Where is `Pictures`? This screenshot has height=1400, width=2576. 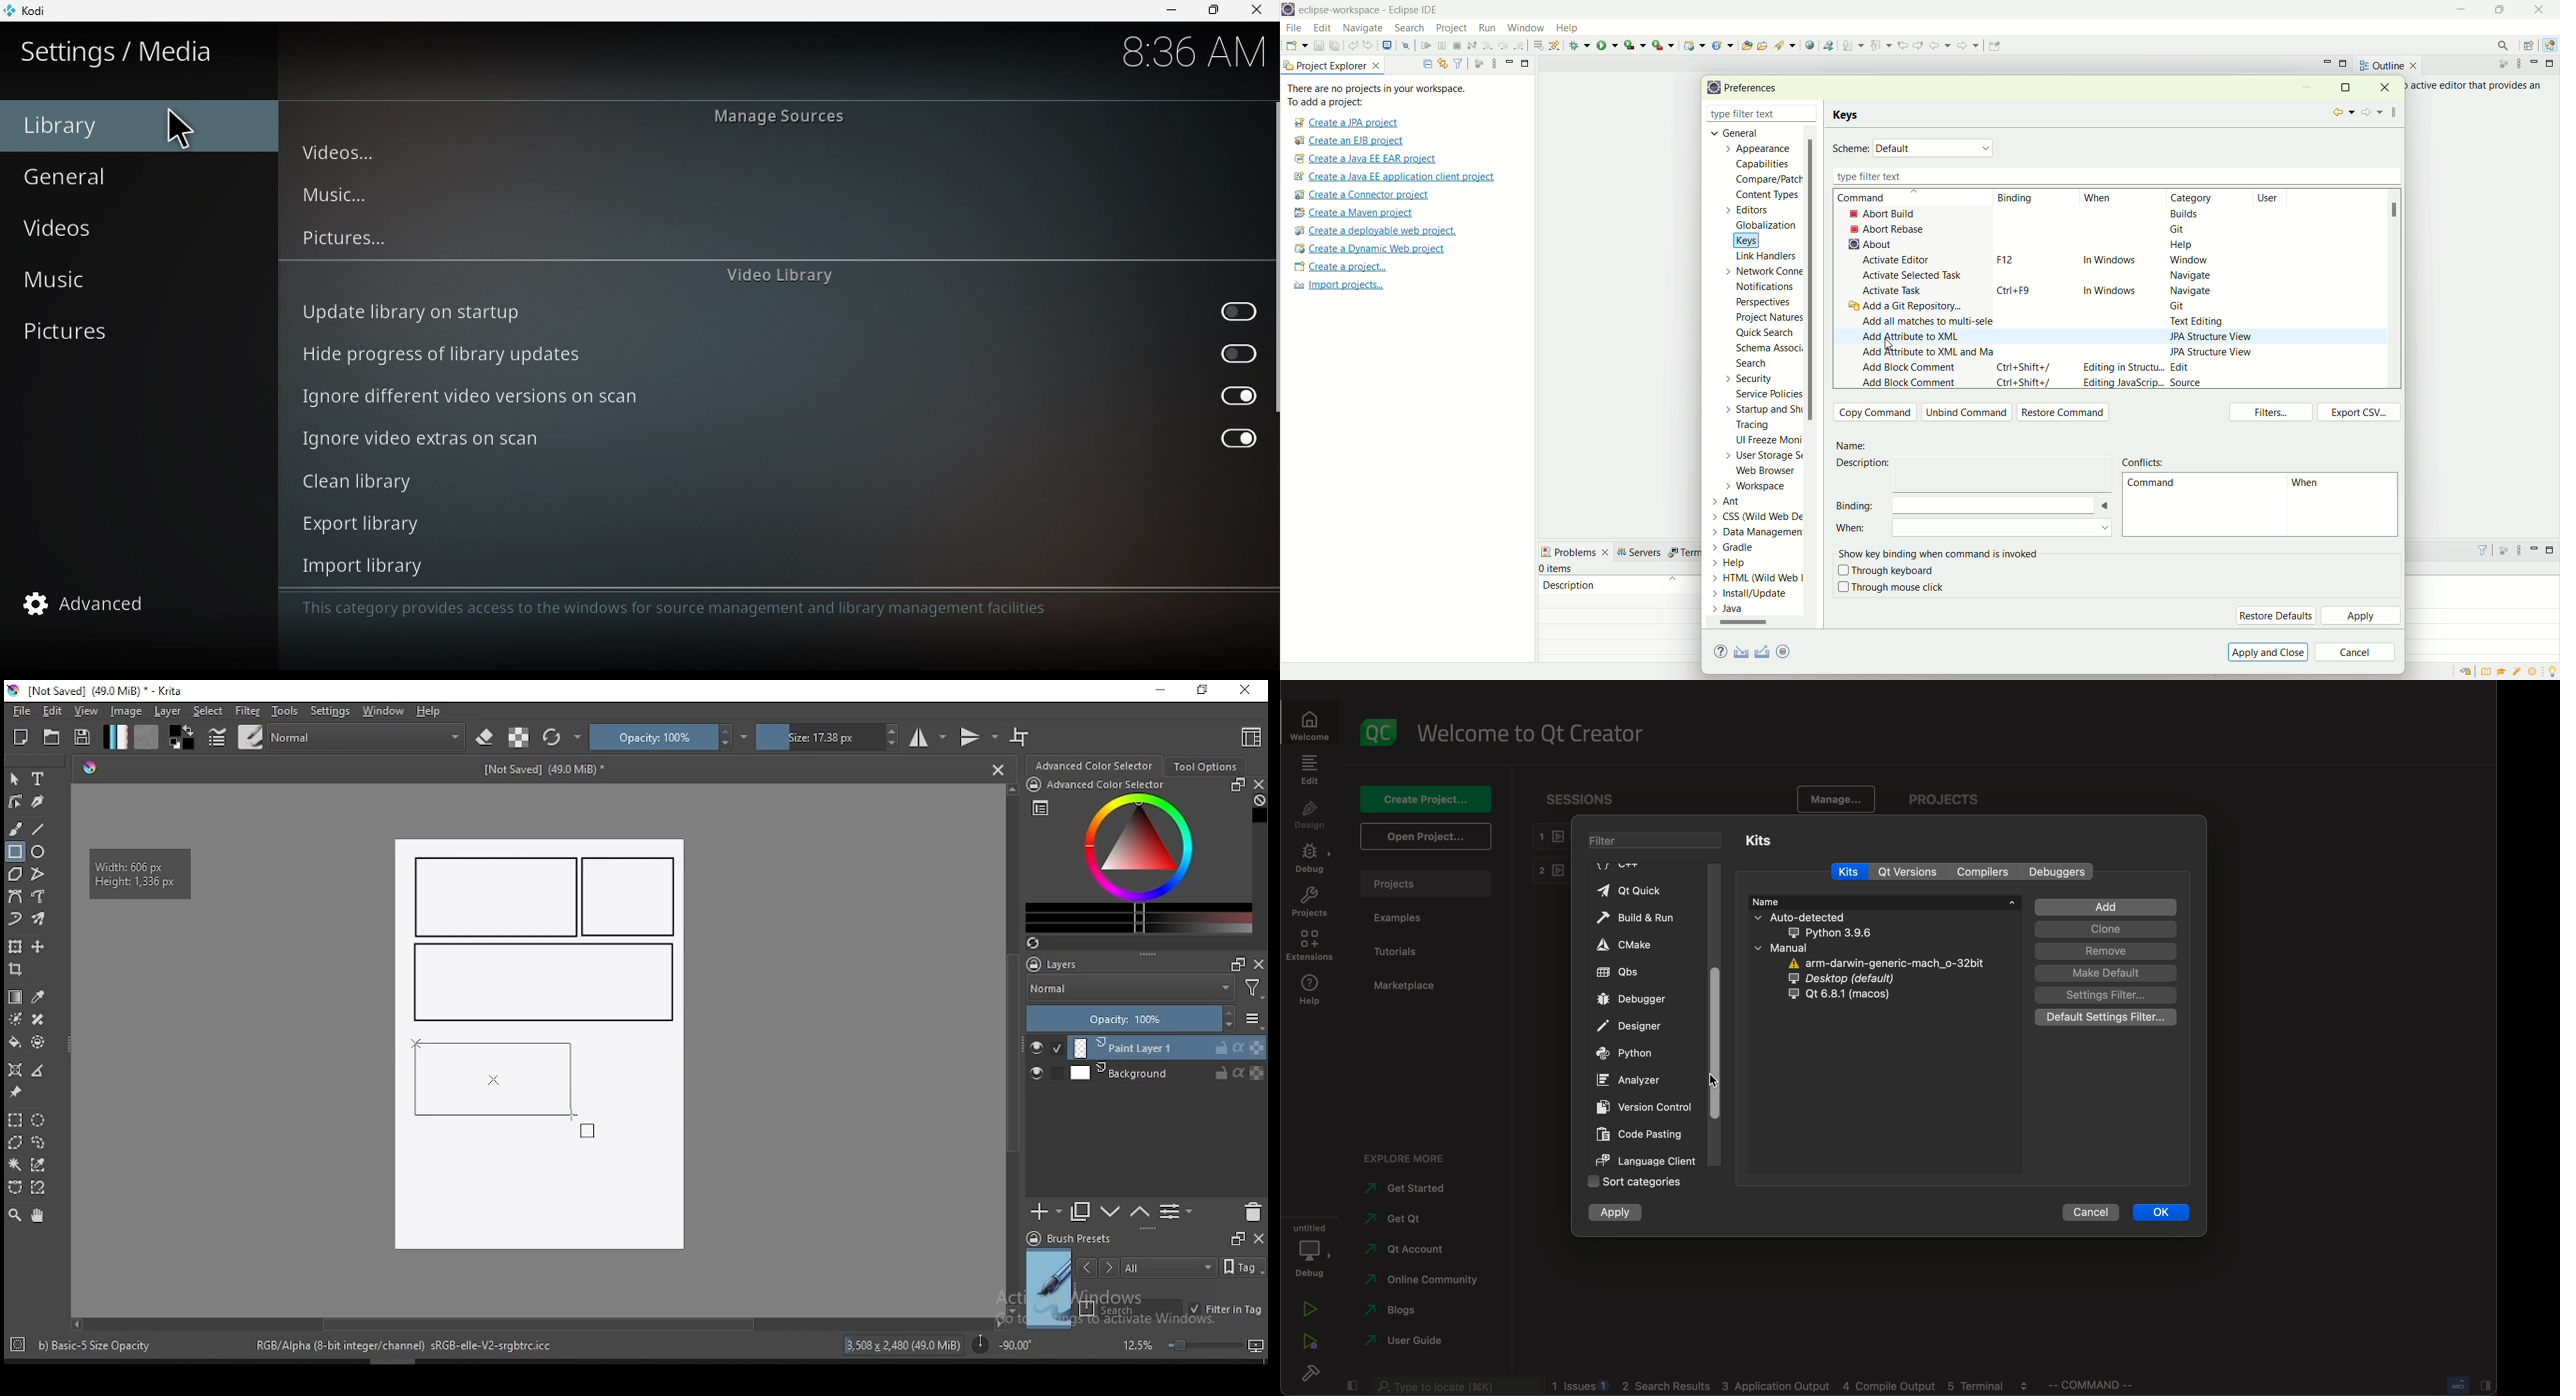 Pictures is located at coordinates (347, 239).